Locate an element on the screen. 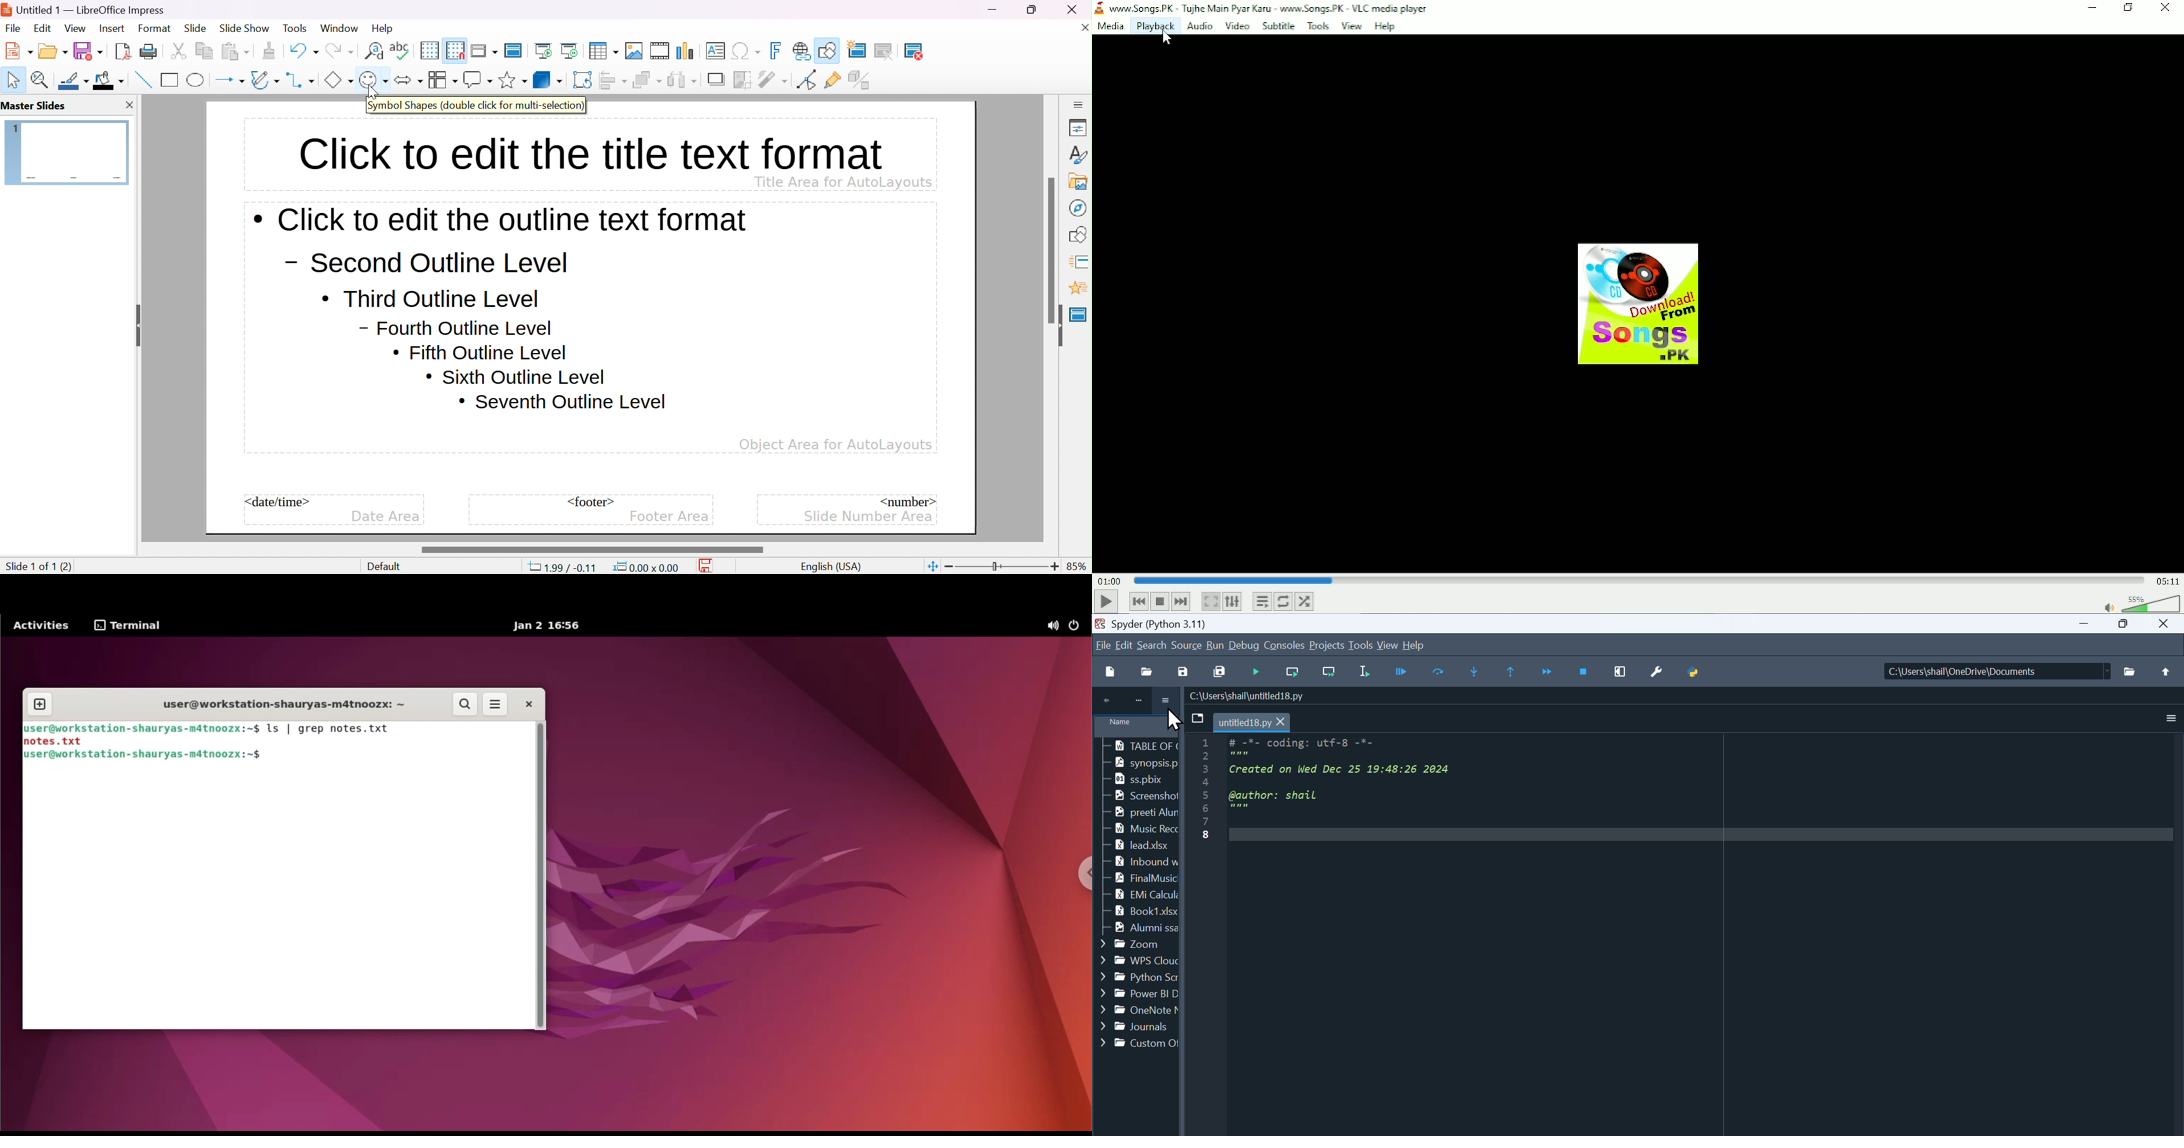 The image size is (2184, 1148). zoom & pan is located at coordinates (42, 79).